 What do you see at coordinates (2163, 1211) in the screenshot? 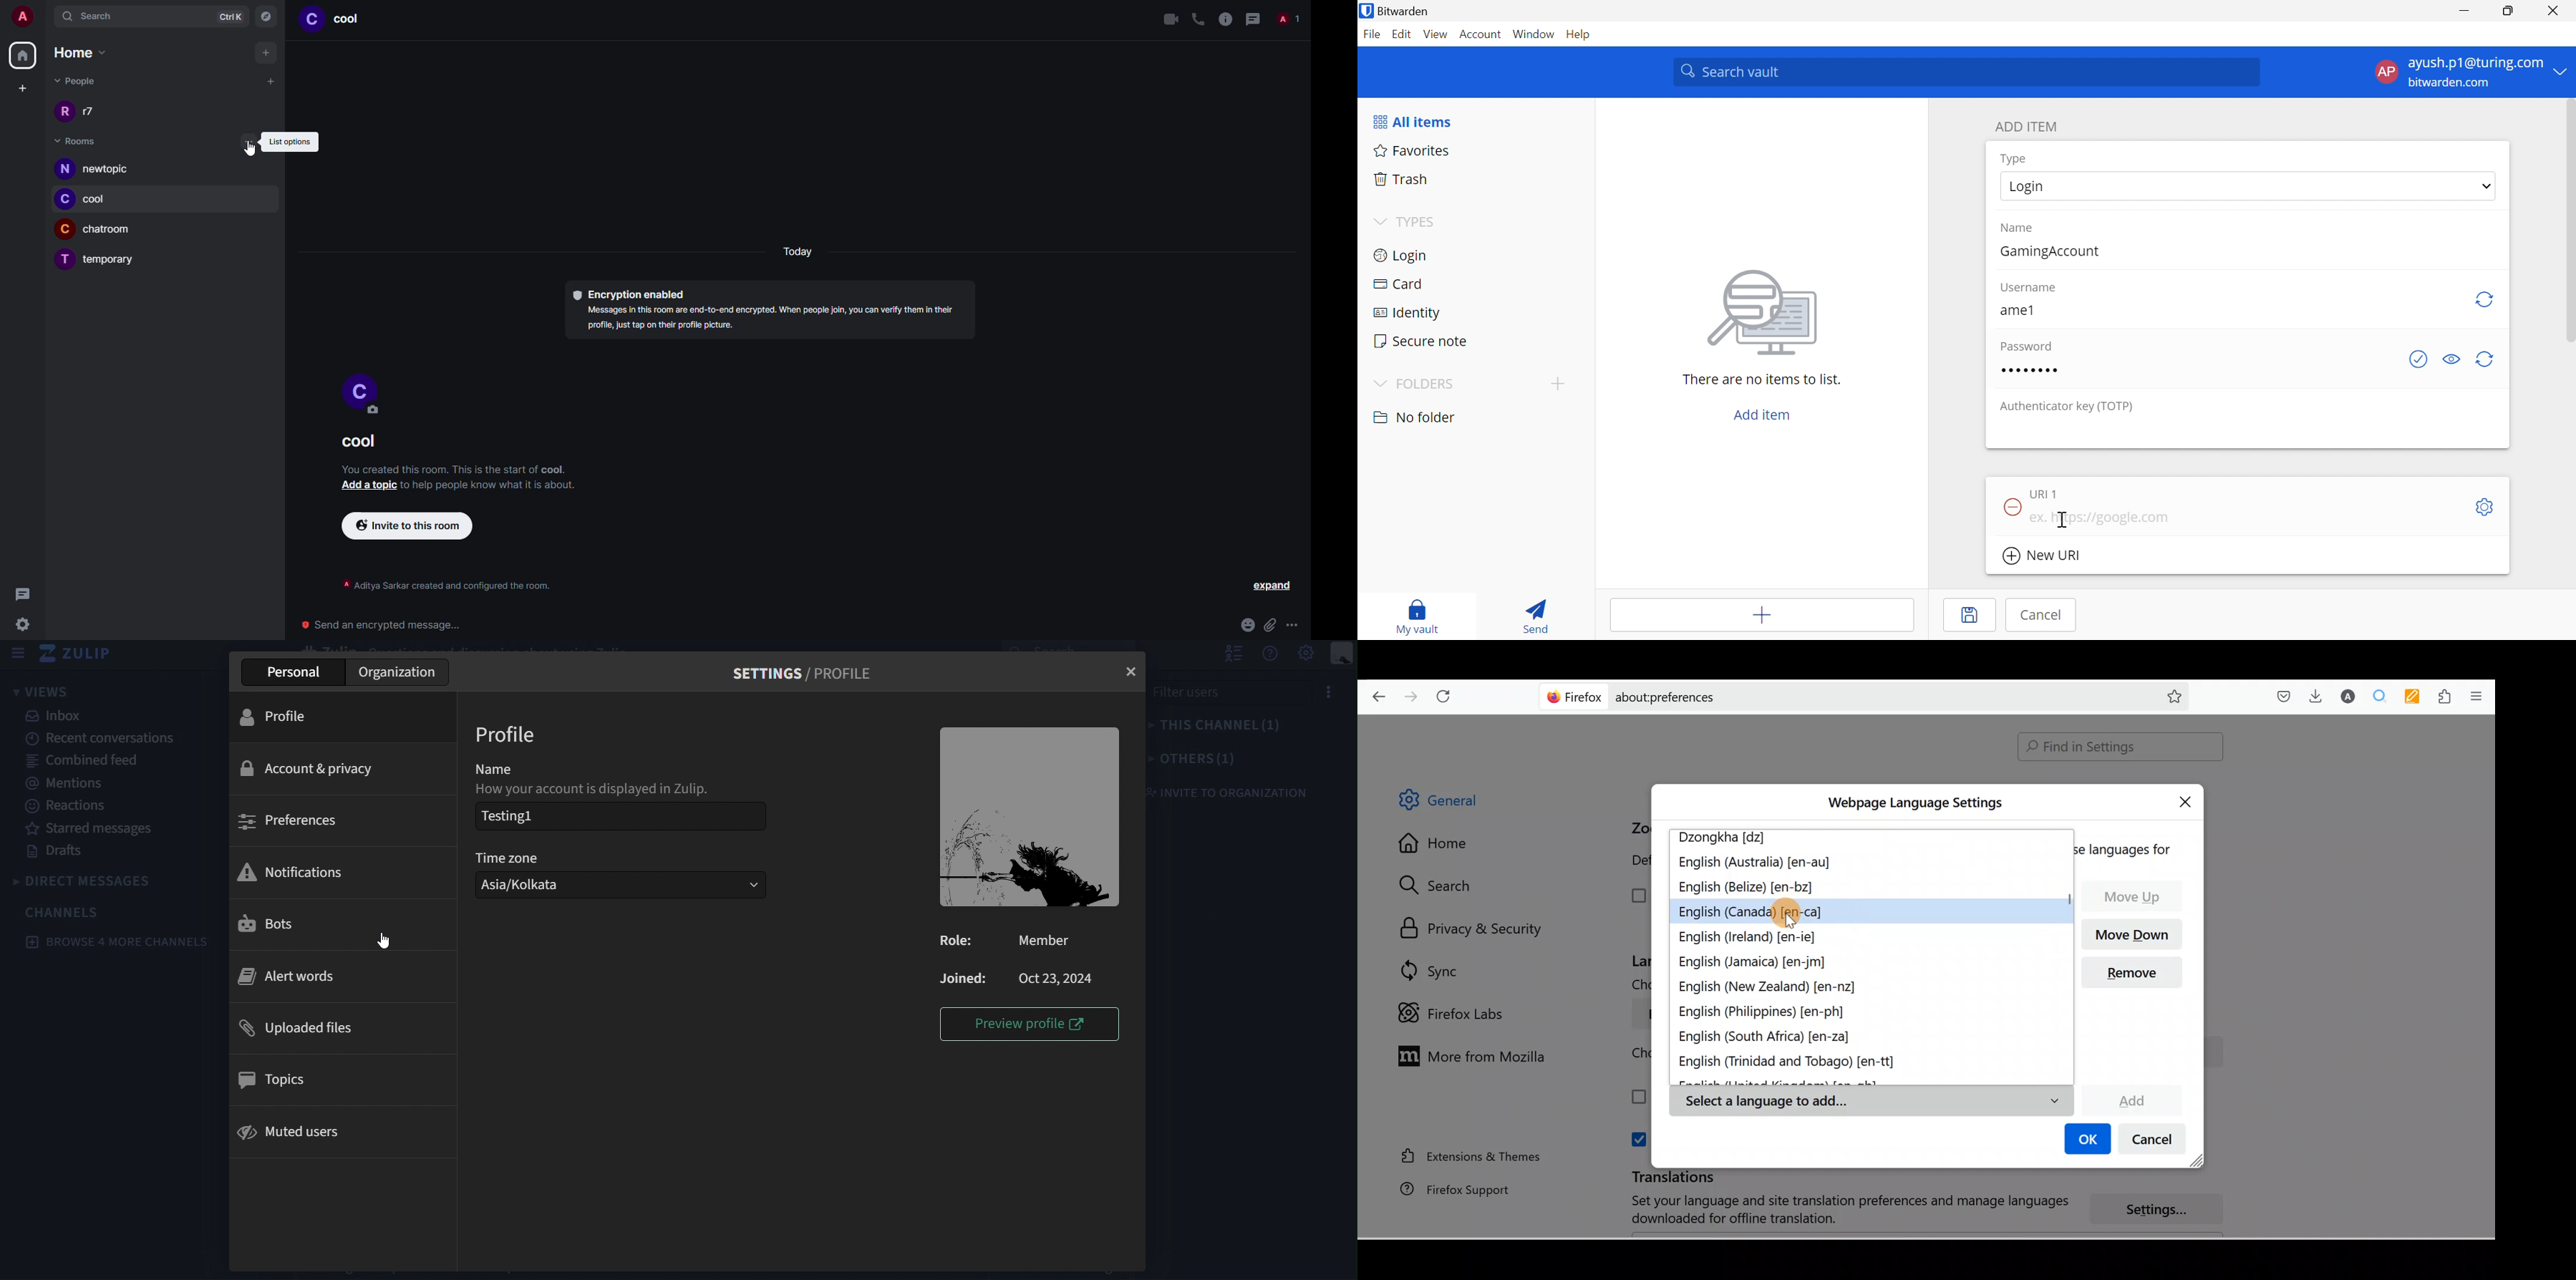
I see `Settings` at bounding box center [2163, 1211].